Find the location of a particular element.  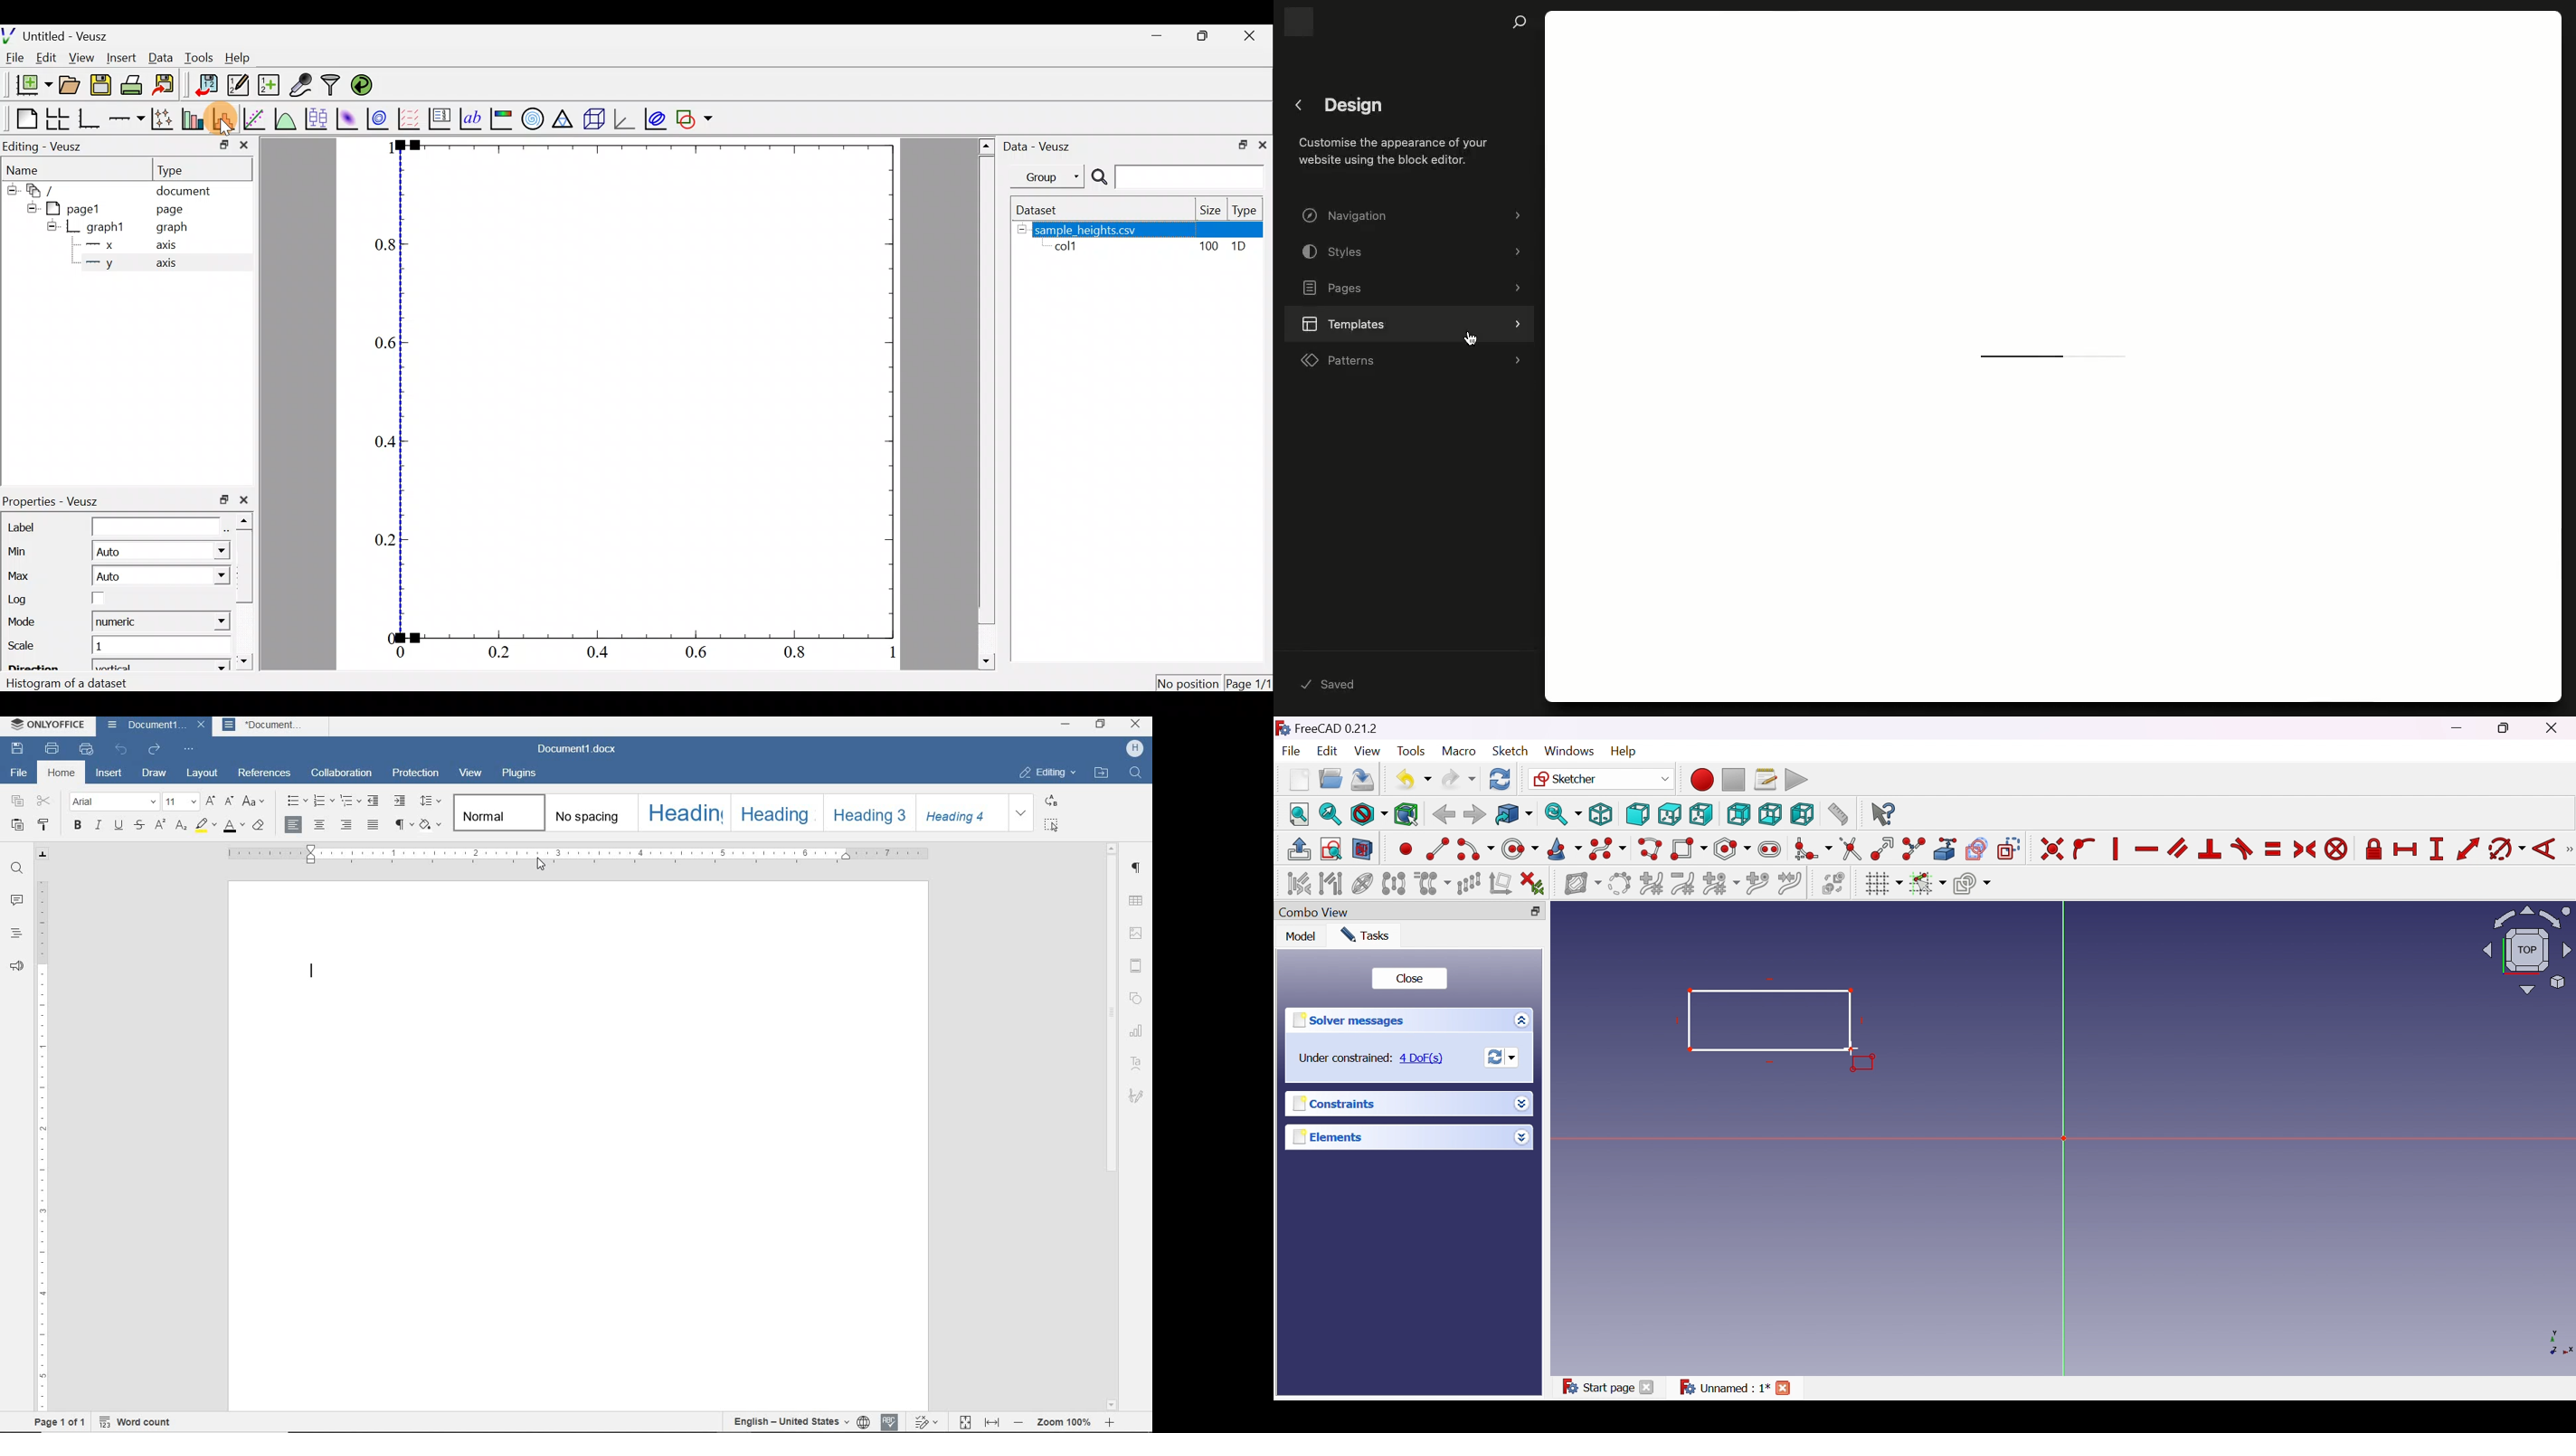

BOLD is located at coordinates (78, 826).